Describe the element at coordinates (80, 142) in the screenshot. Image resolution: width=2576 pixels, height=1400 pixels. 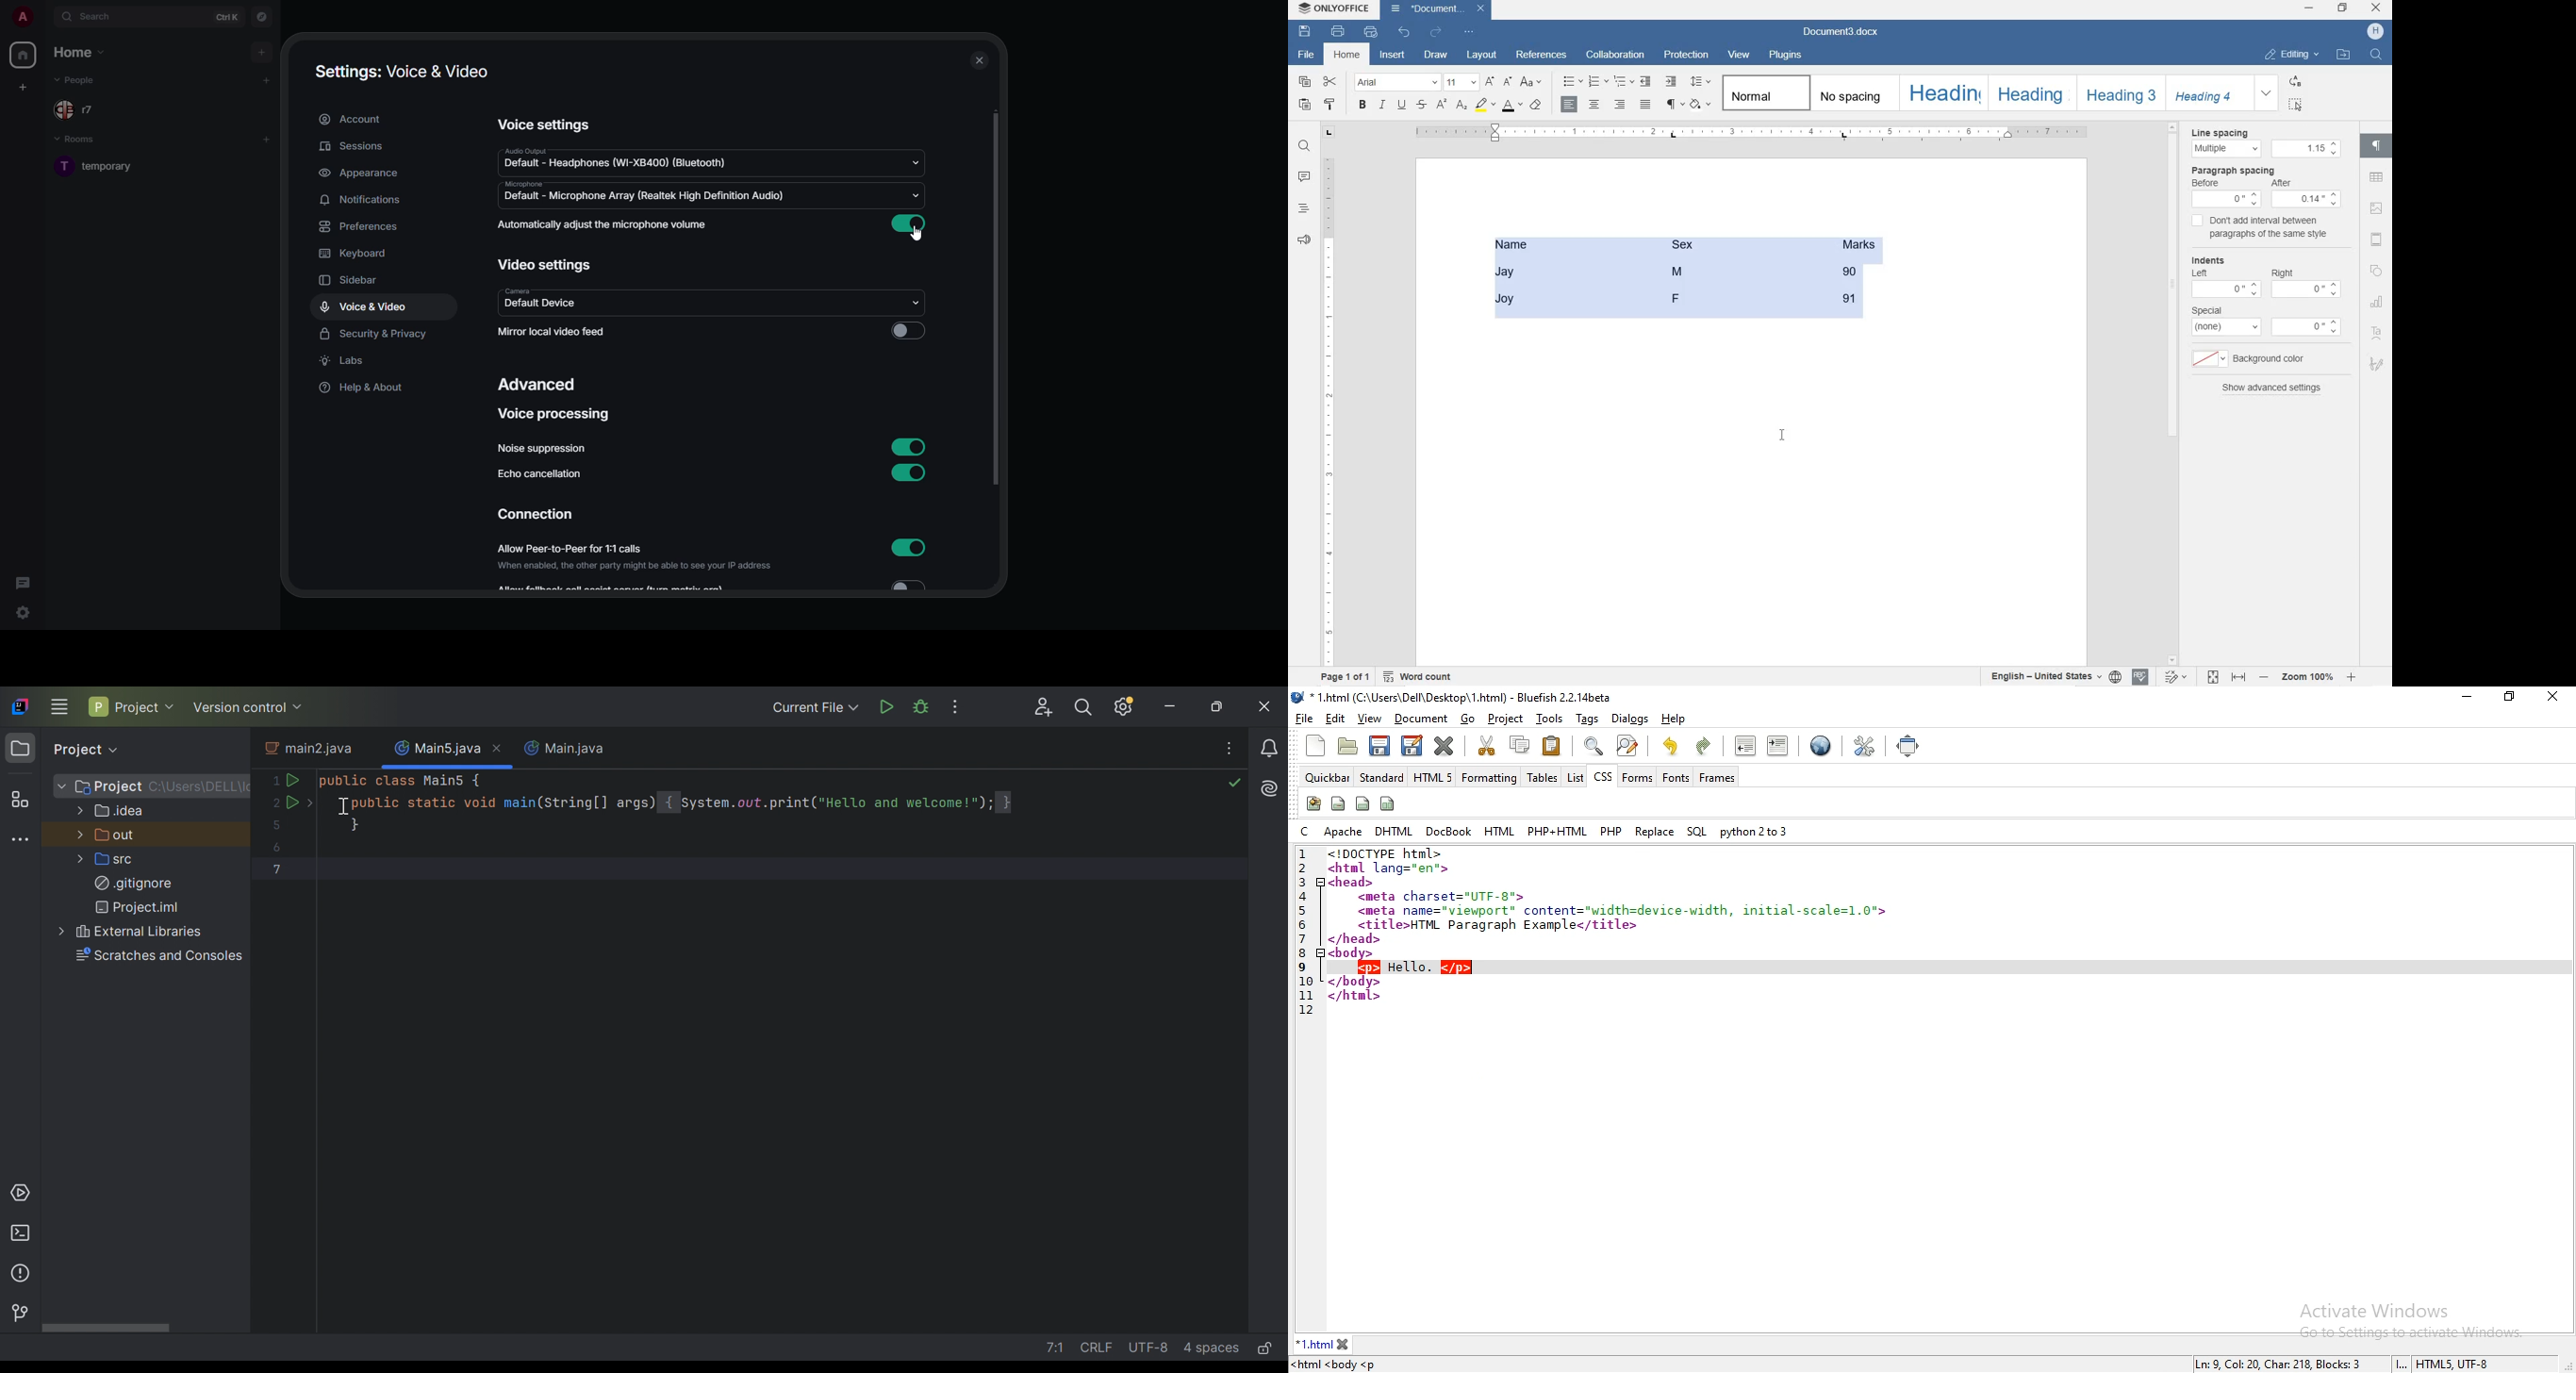
I see `rooms` at that location.